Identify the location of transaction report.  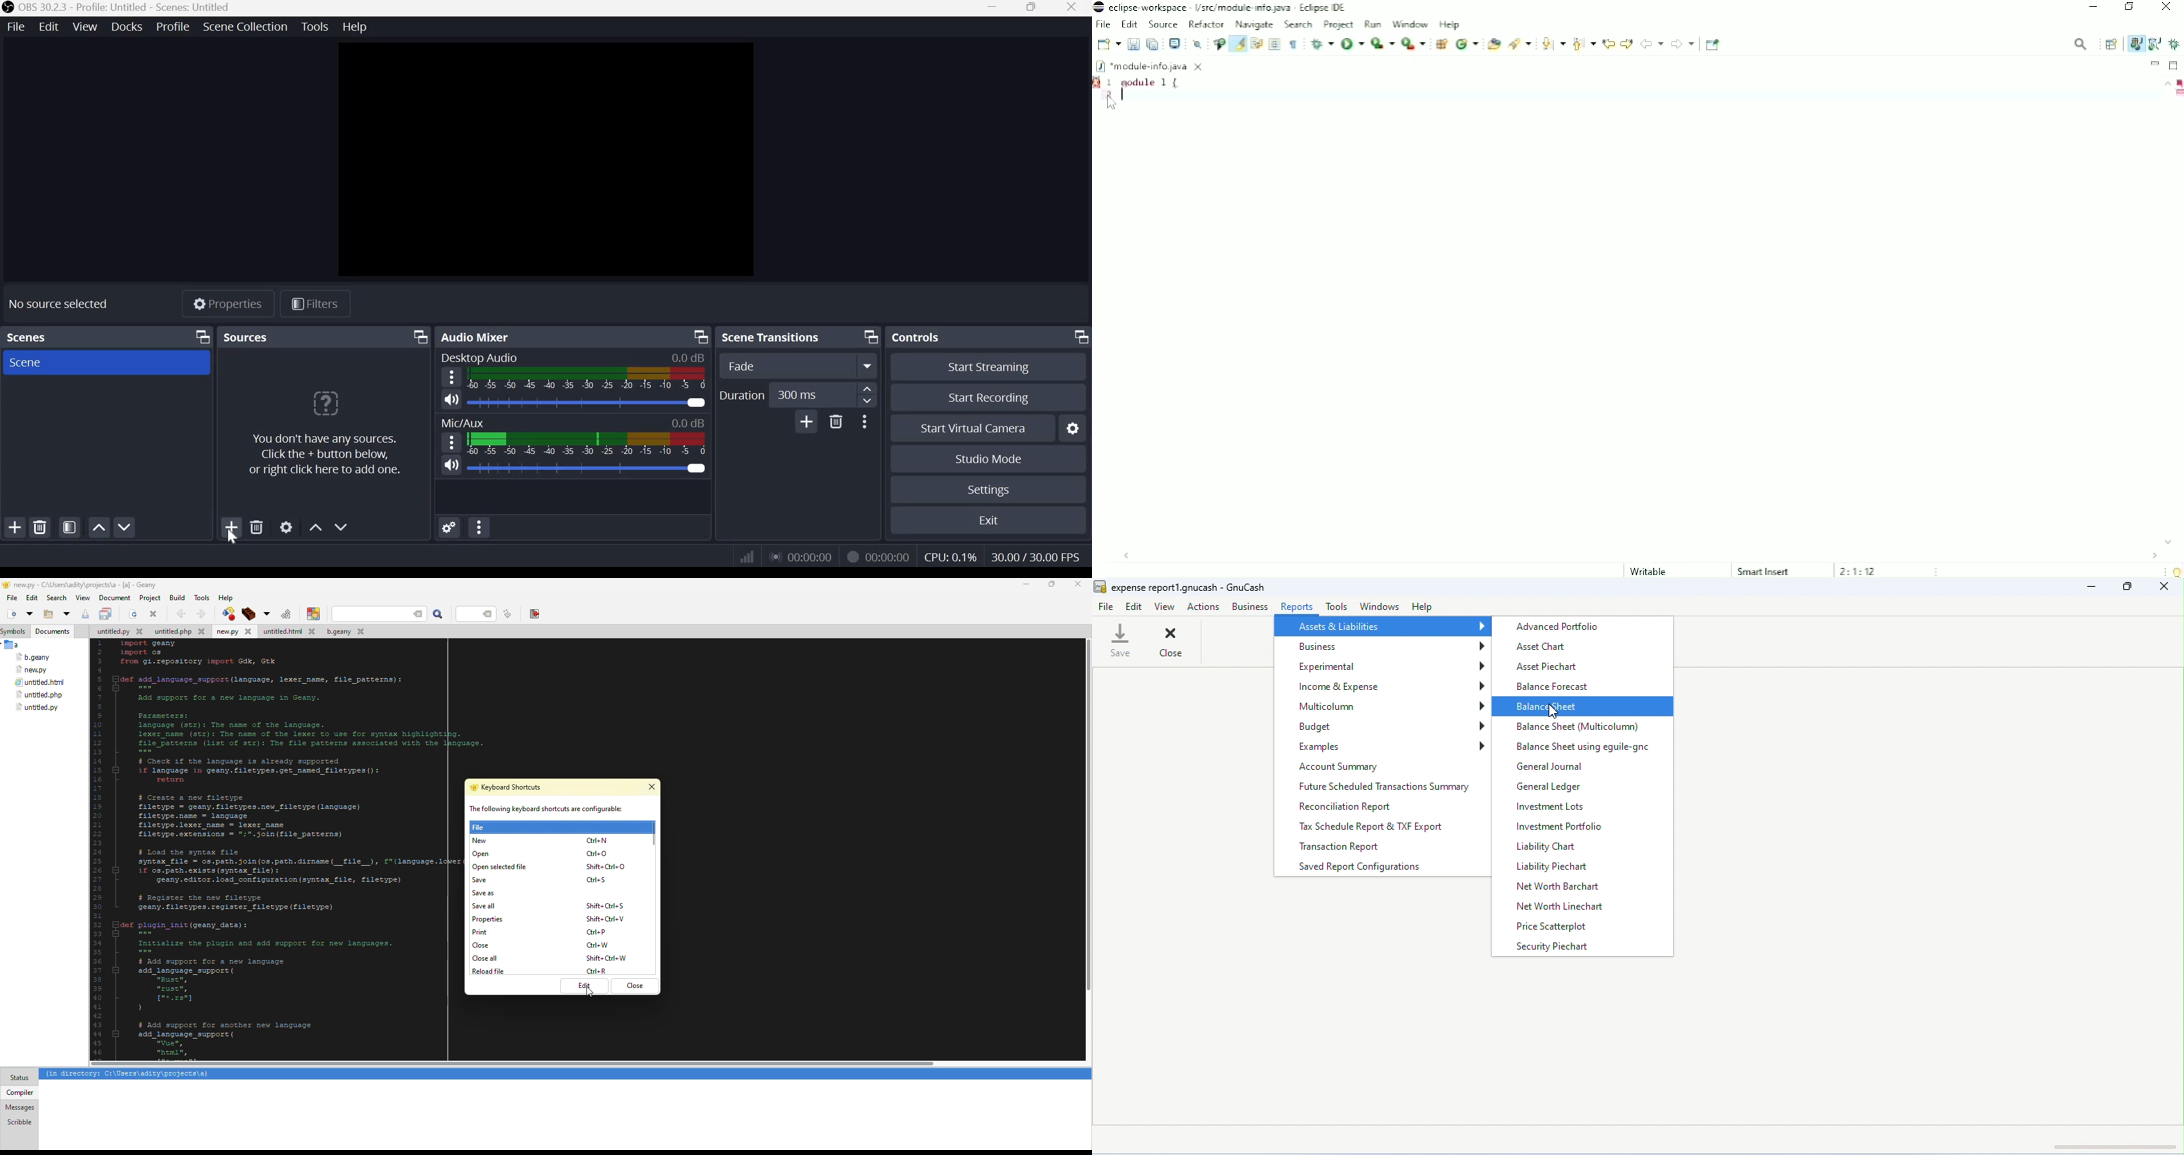
(1346, 848).